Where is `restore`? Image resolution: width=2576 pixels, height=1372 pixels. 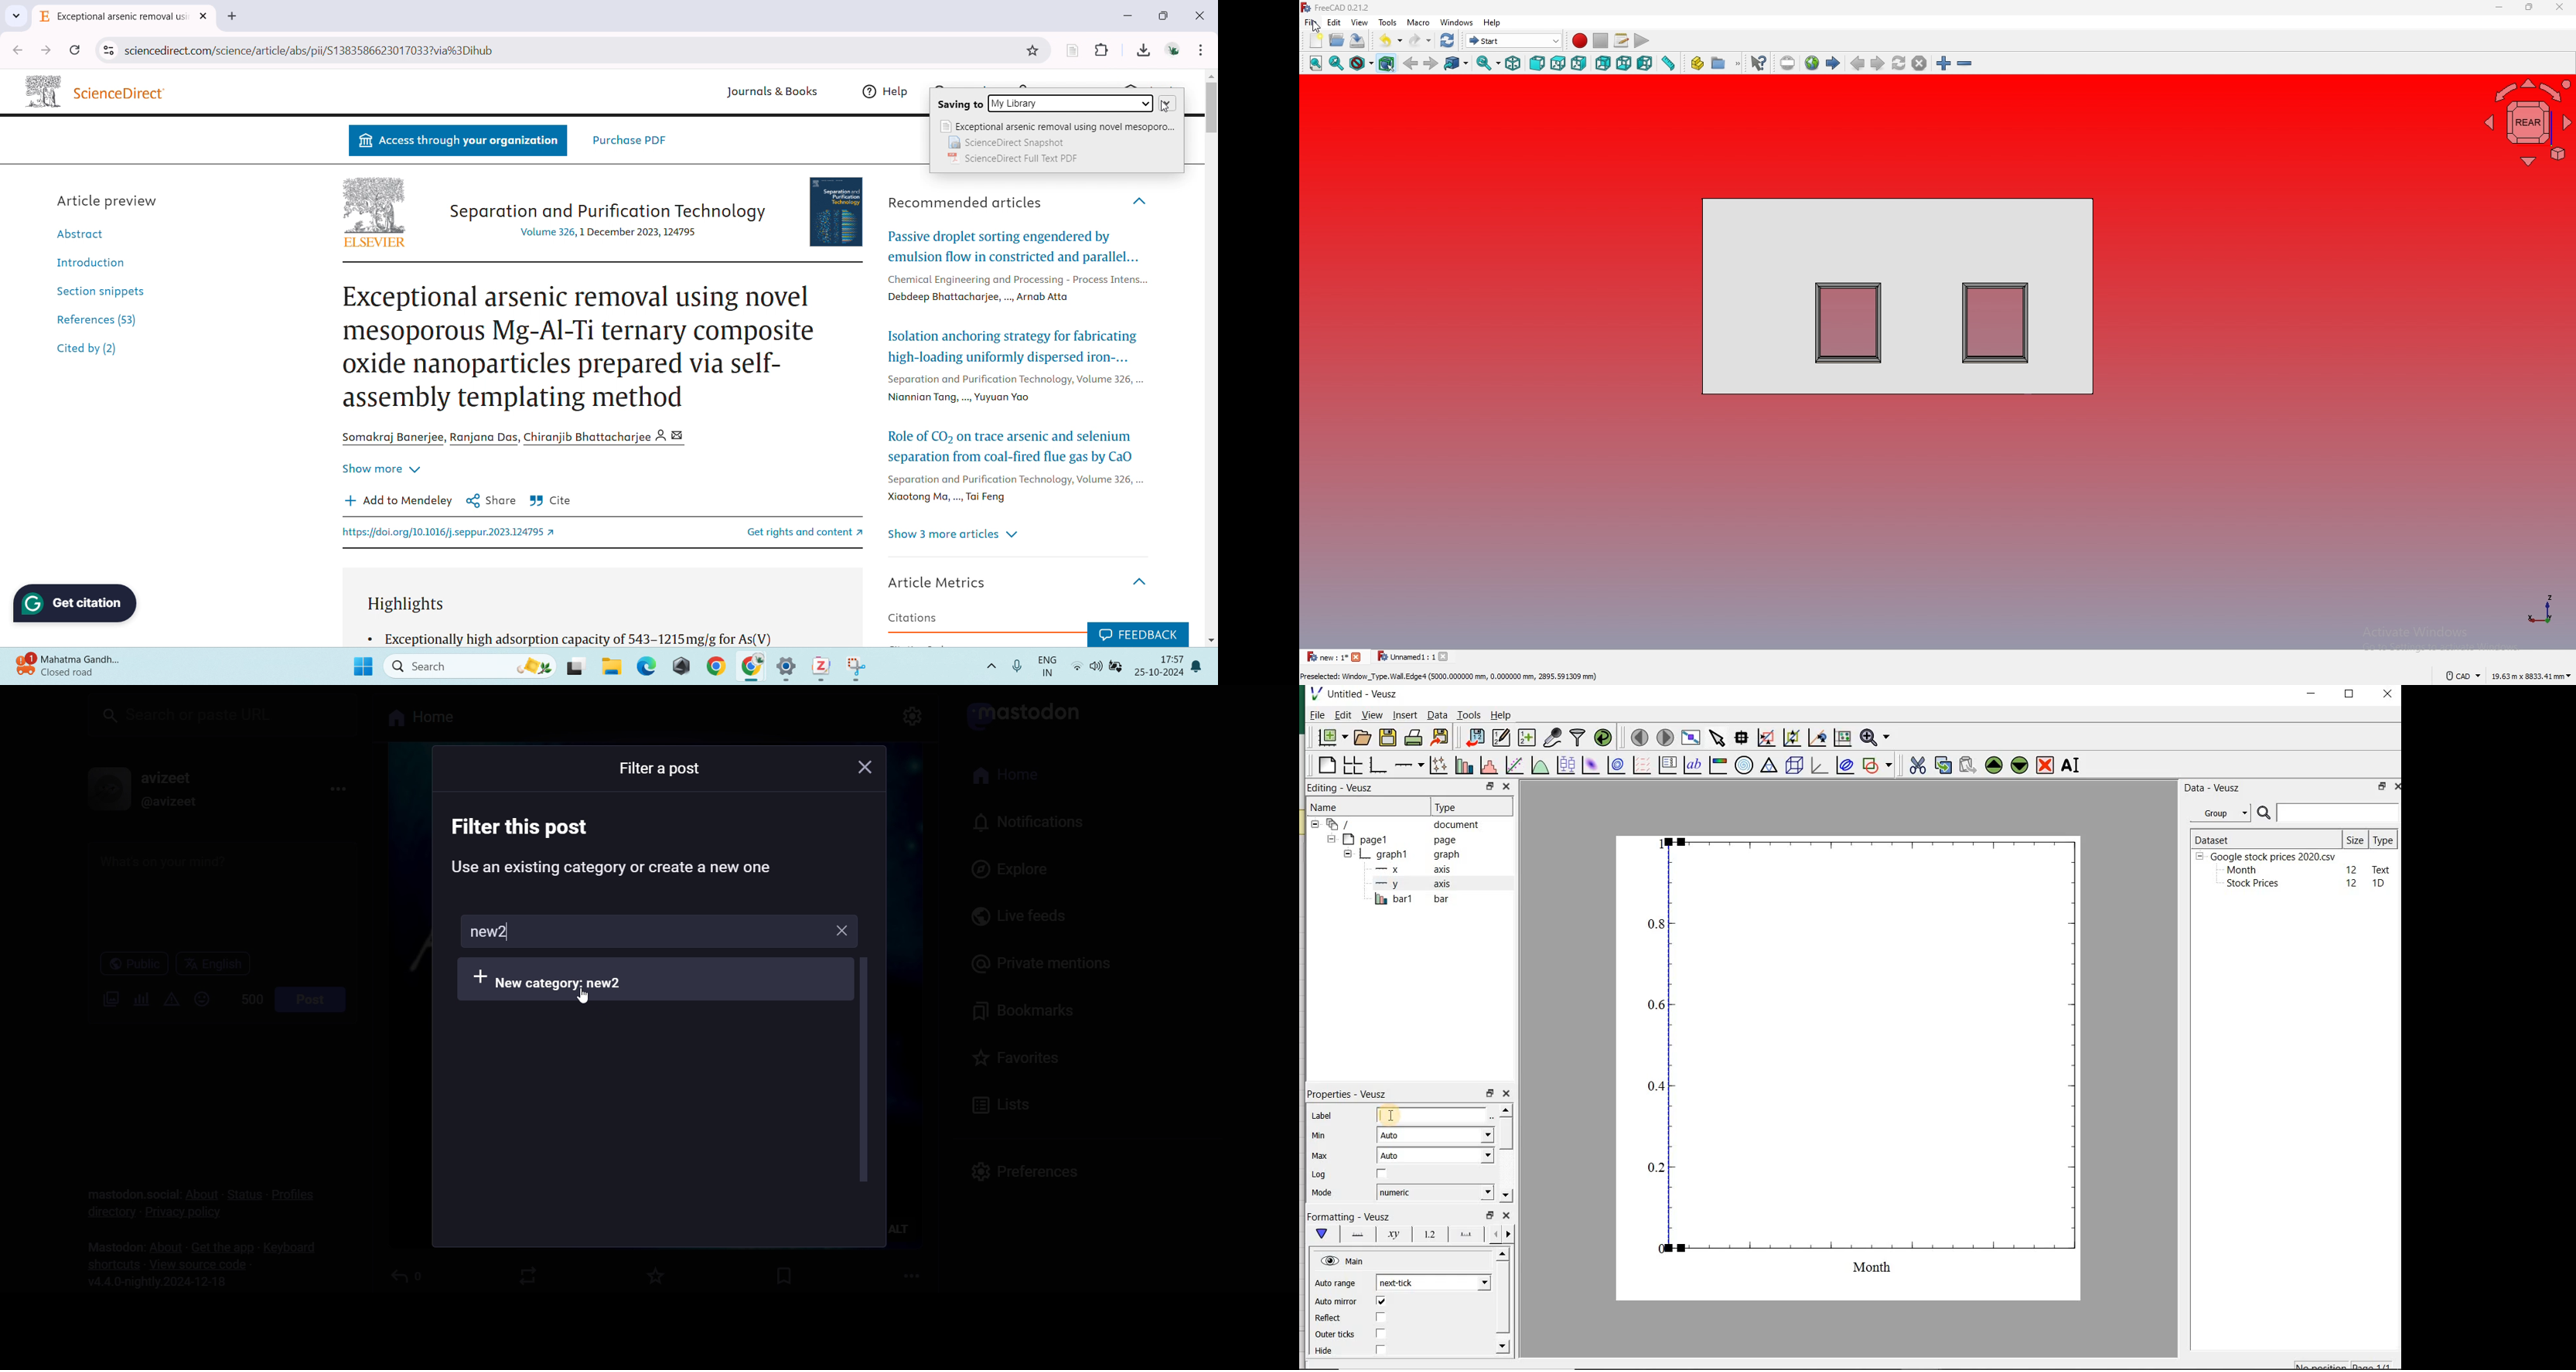 restore is located at coordinates (1490, 787).